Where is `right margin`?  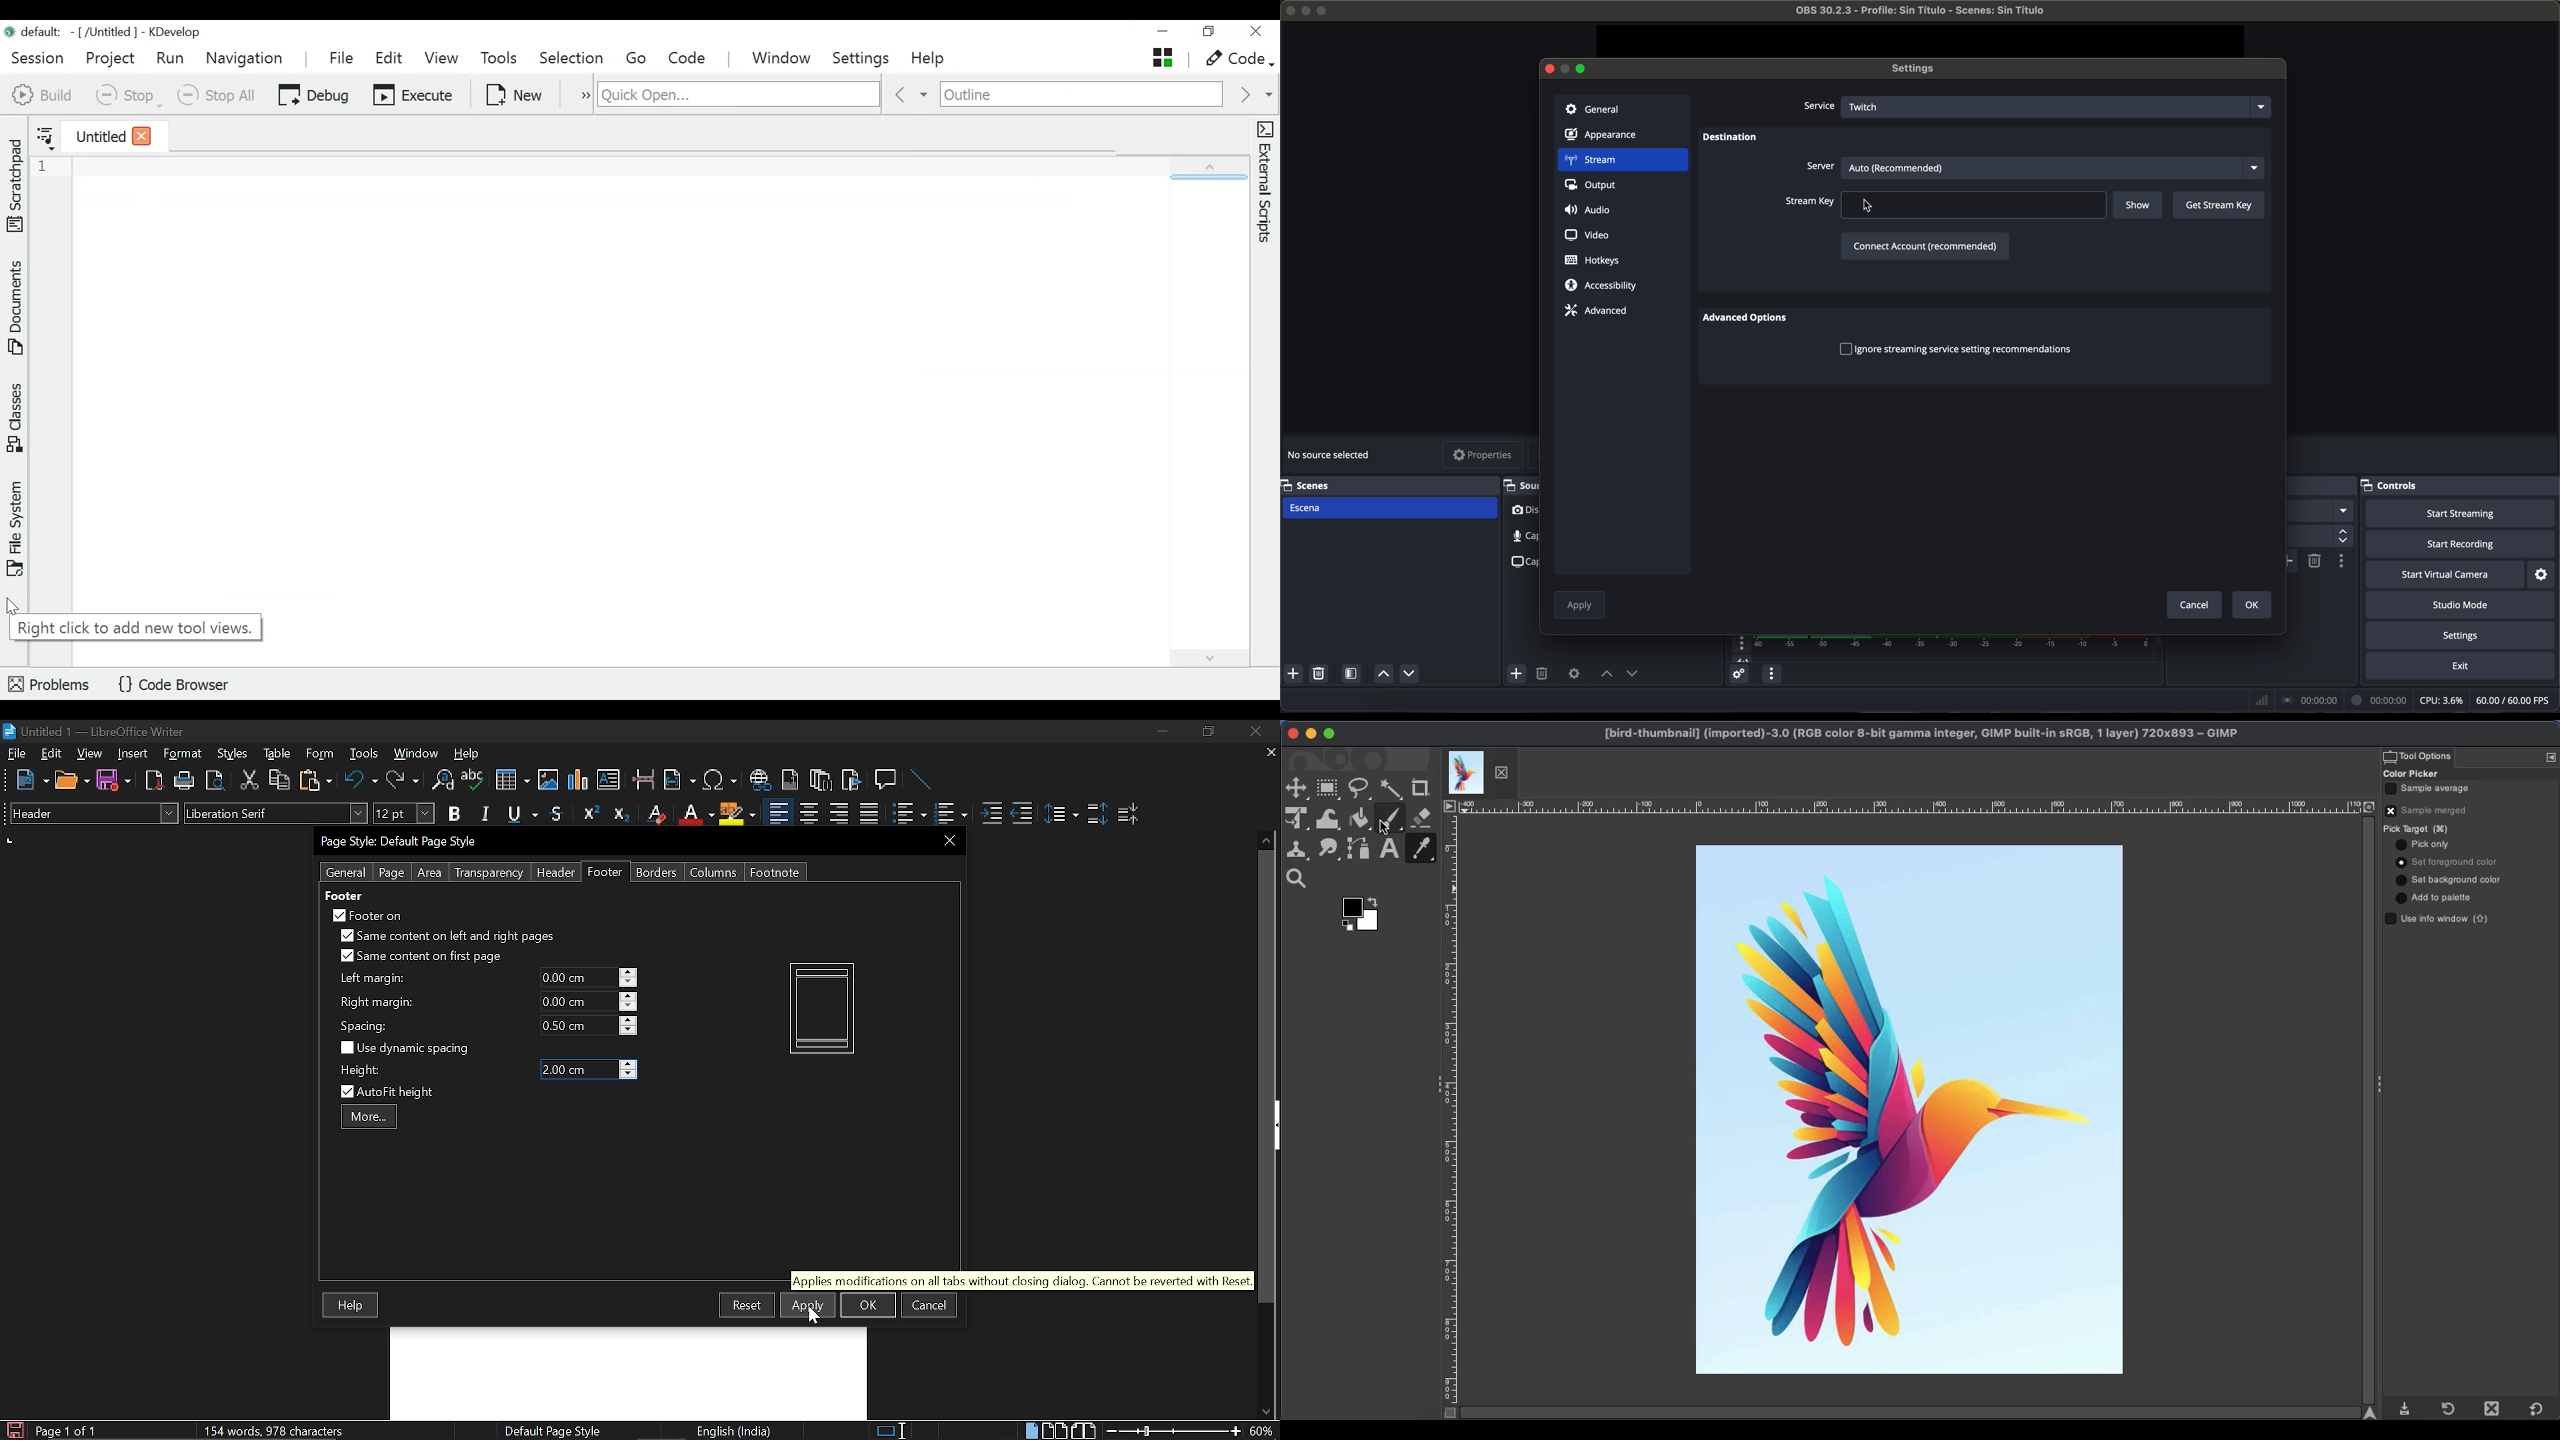 right margin is located at coordinates (377, 1003).